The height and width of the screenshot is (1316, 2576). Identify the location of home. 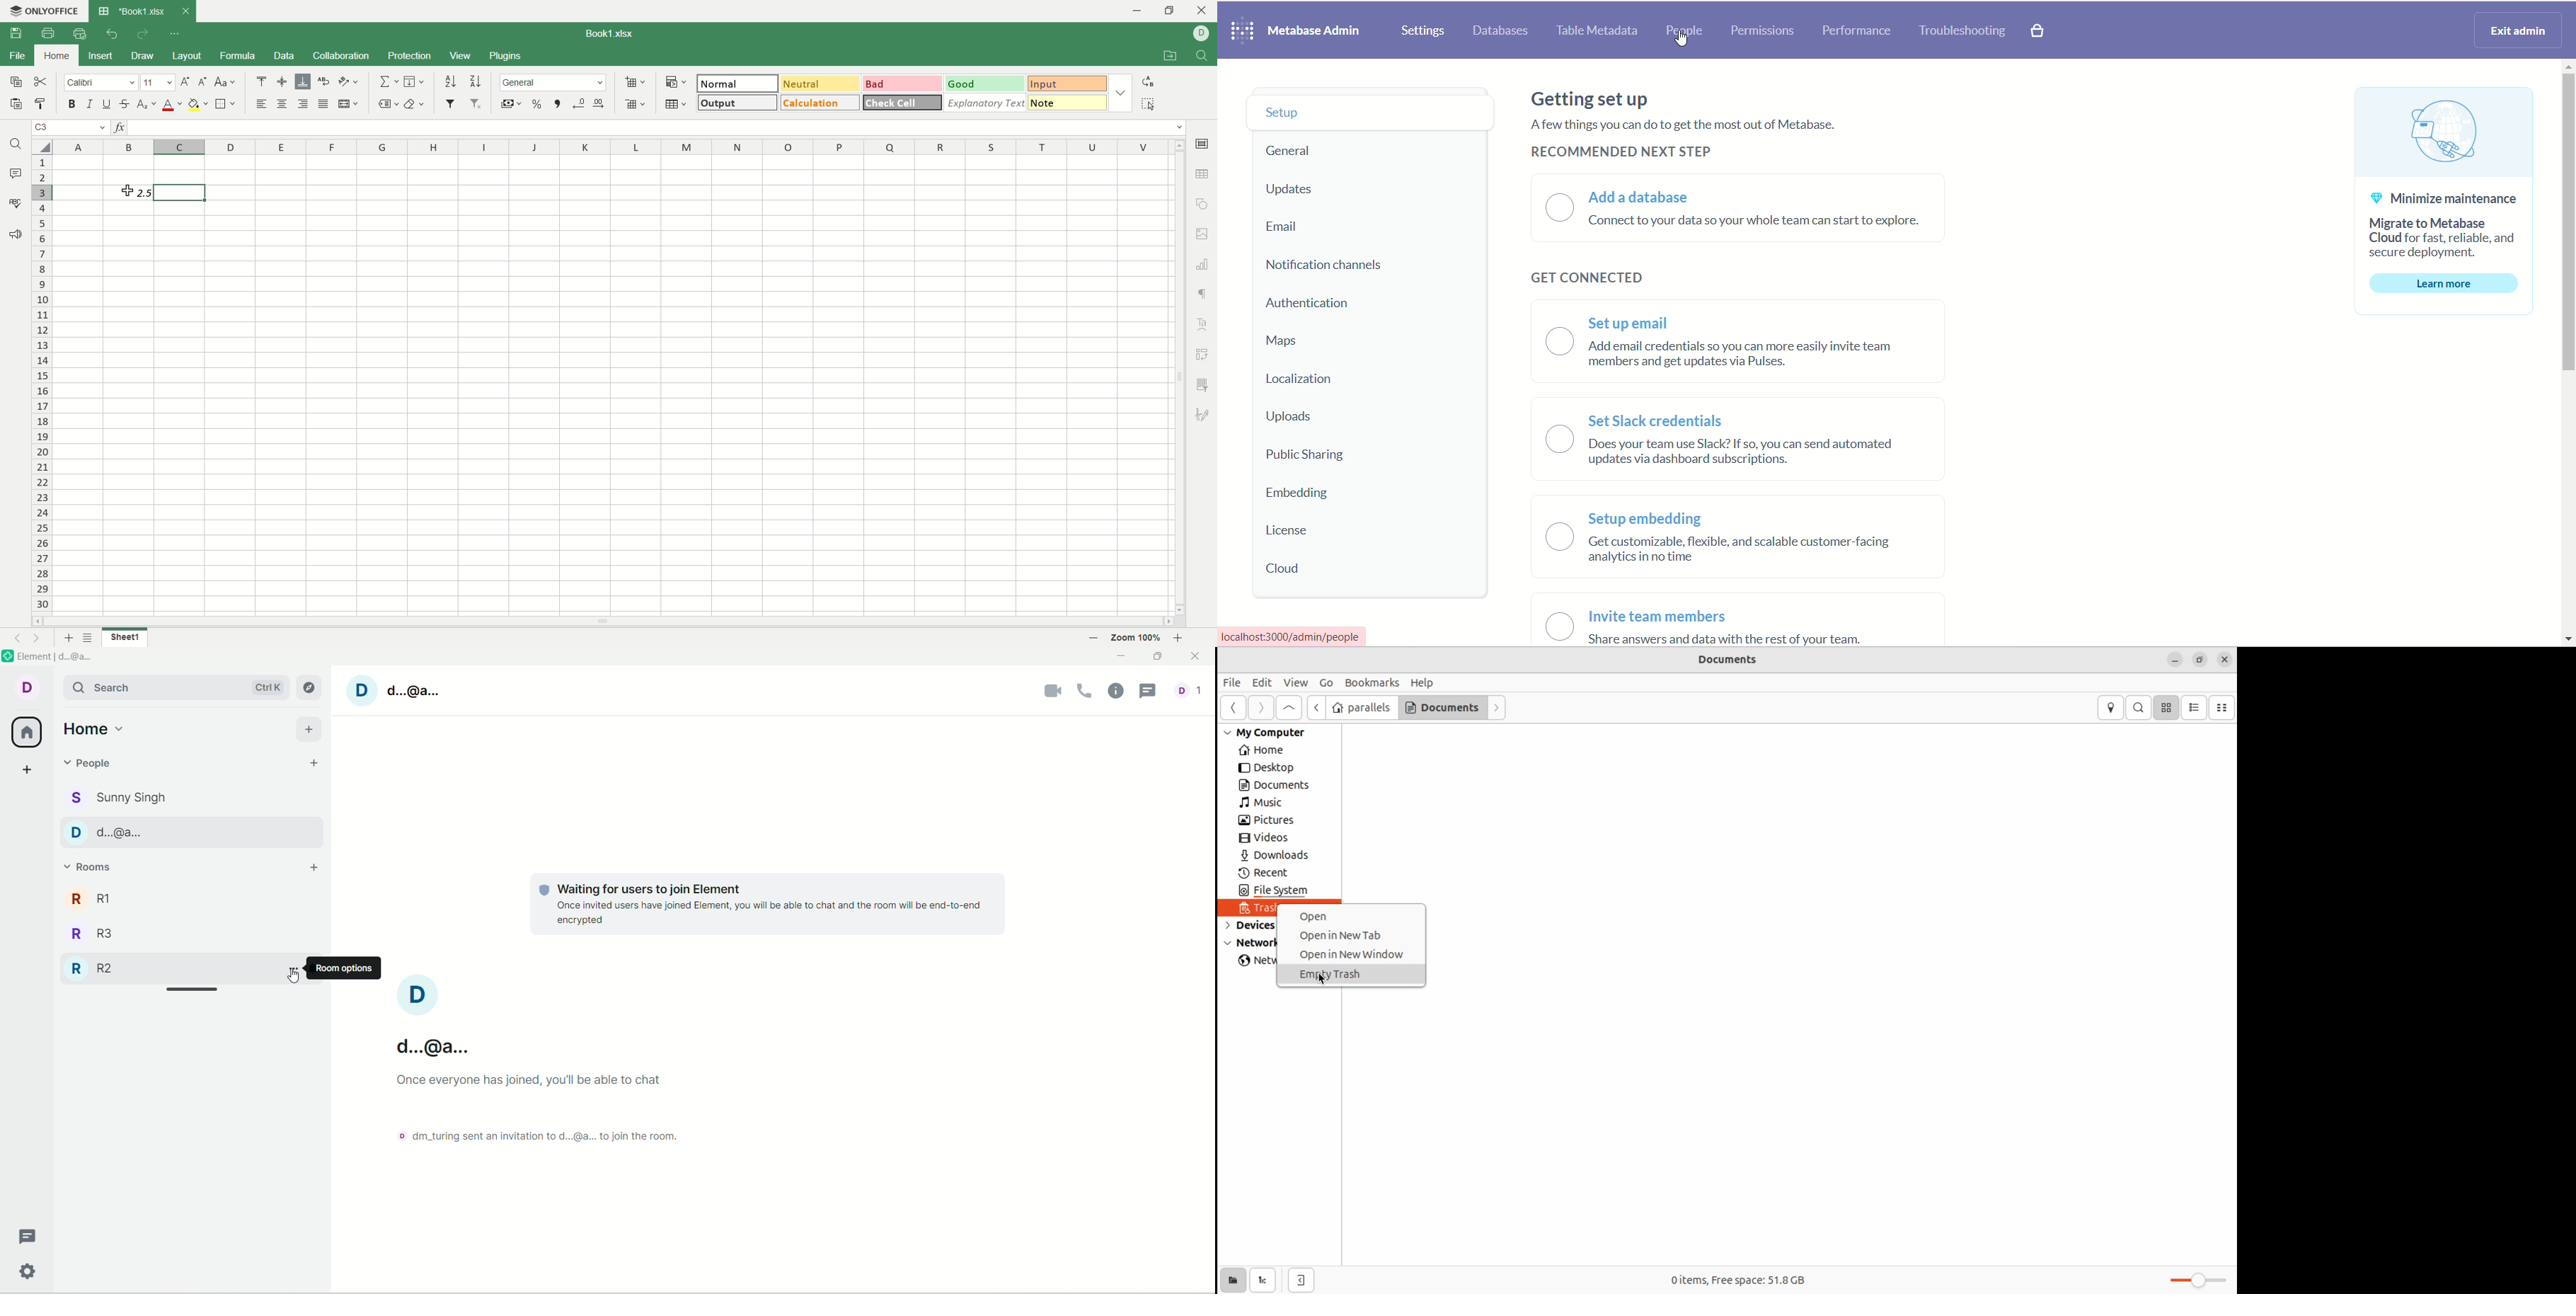
(97, 727).